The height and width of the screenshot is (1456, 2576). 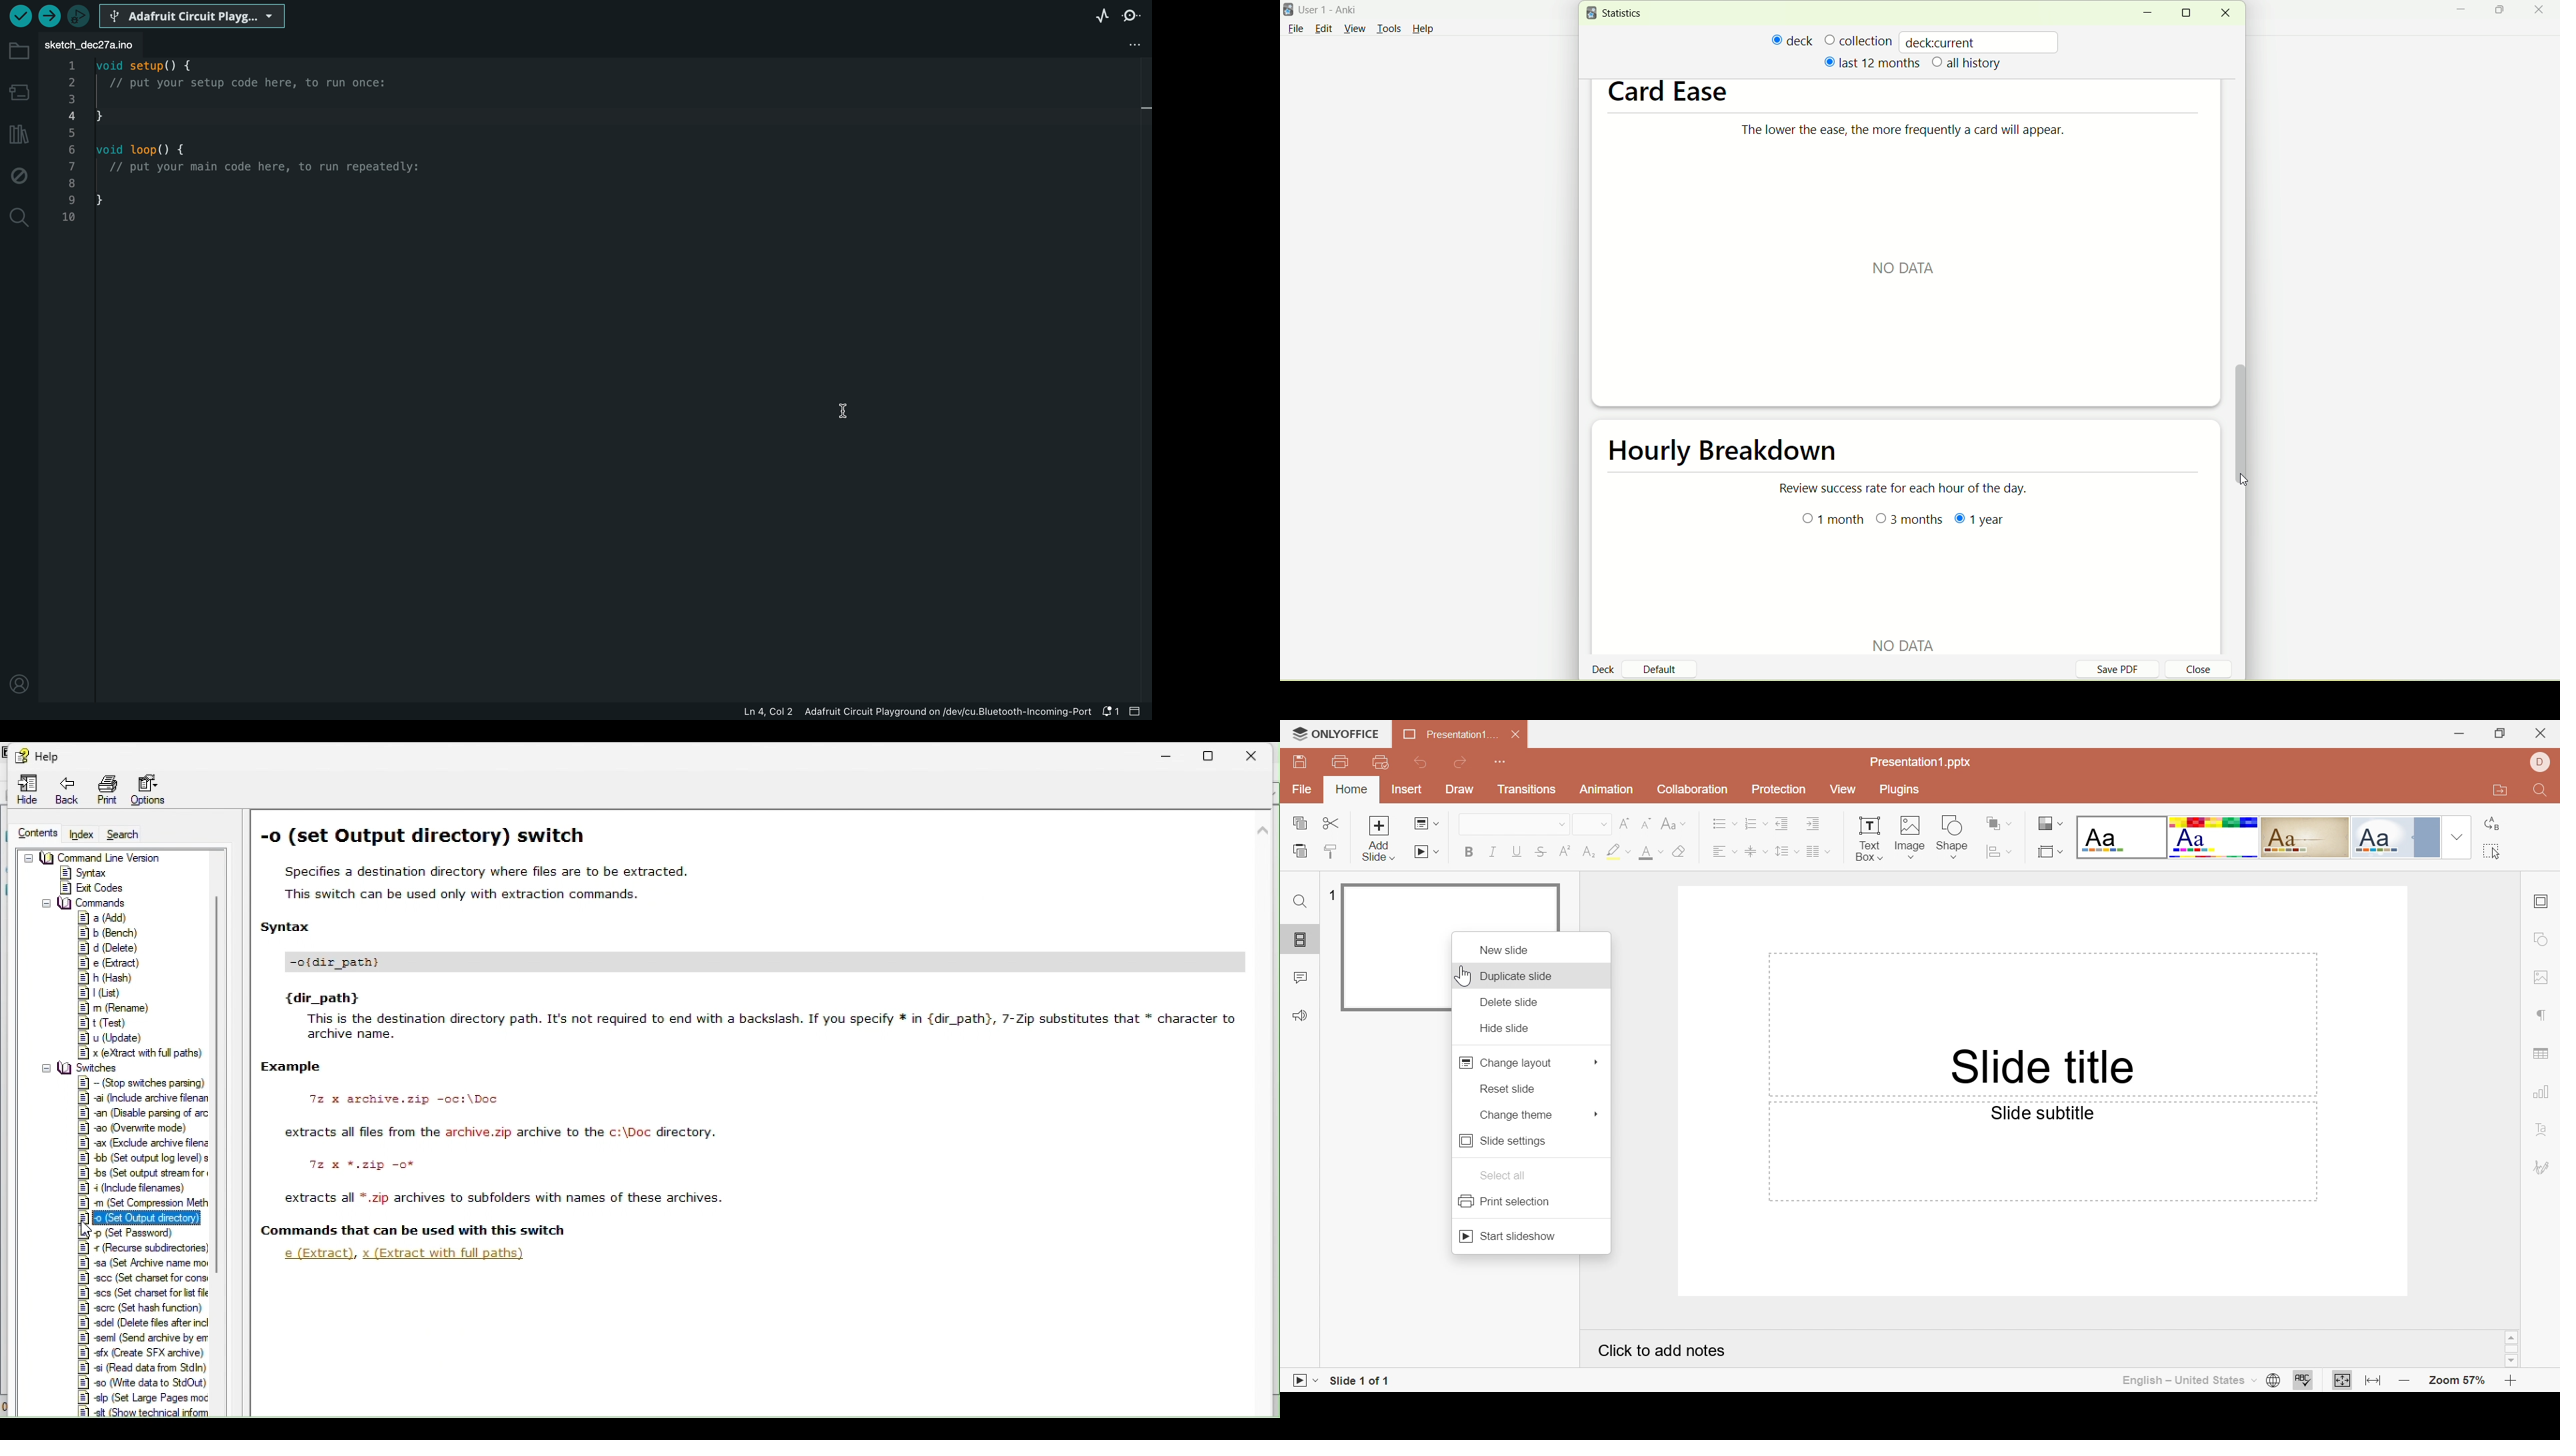 I want to click on Drop Down, so click(x=2458, y=836).